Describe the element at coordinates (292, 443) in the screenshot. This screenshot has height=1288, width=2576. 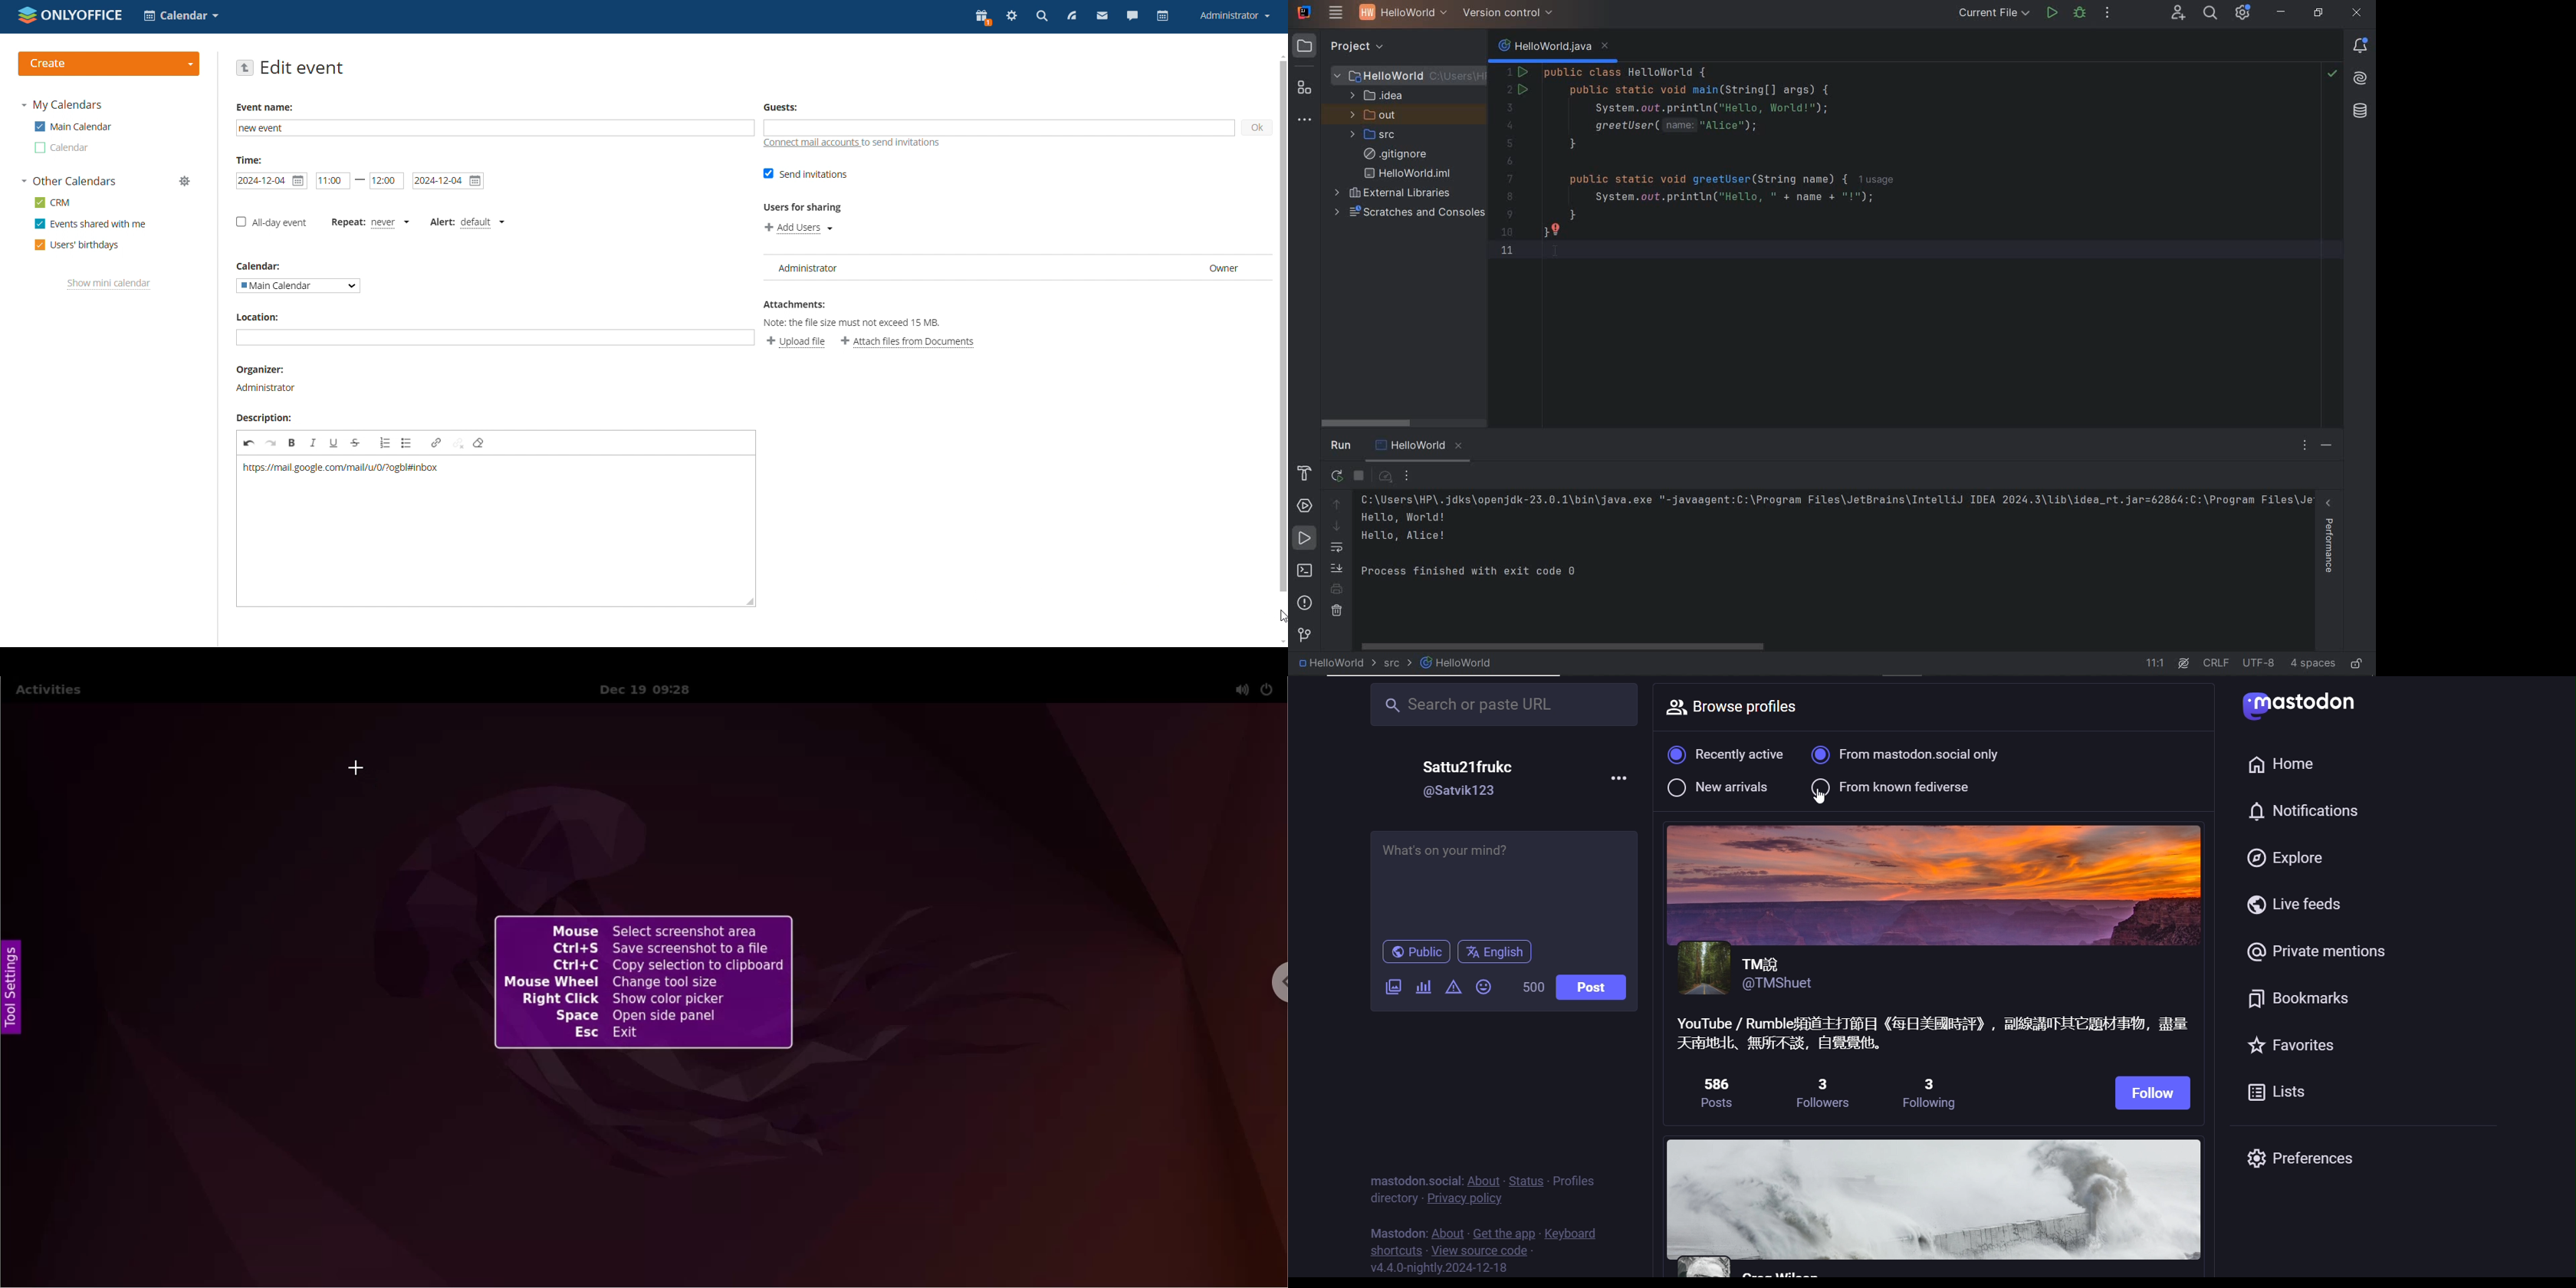
I see `bold` at that location.